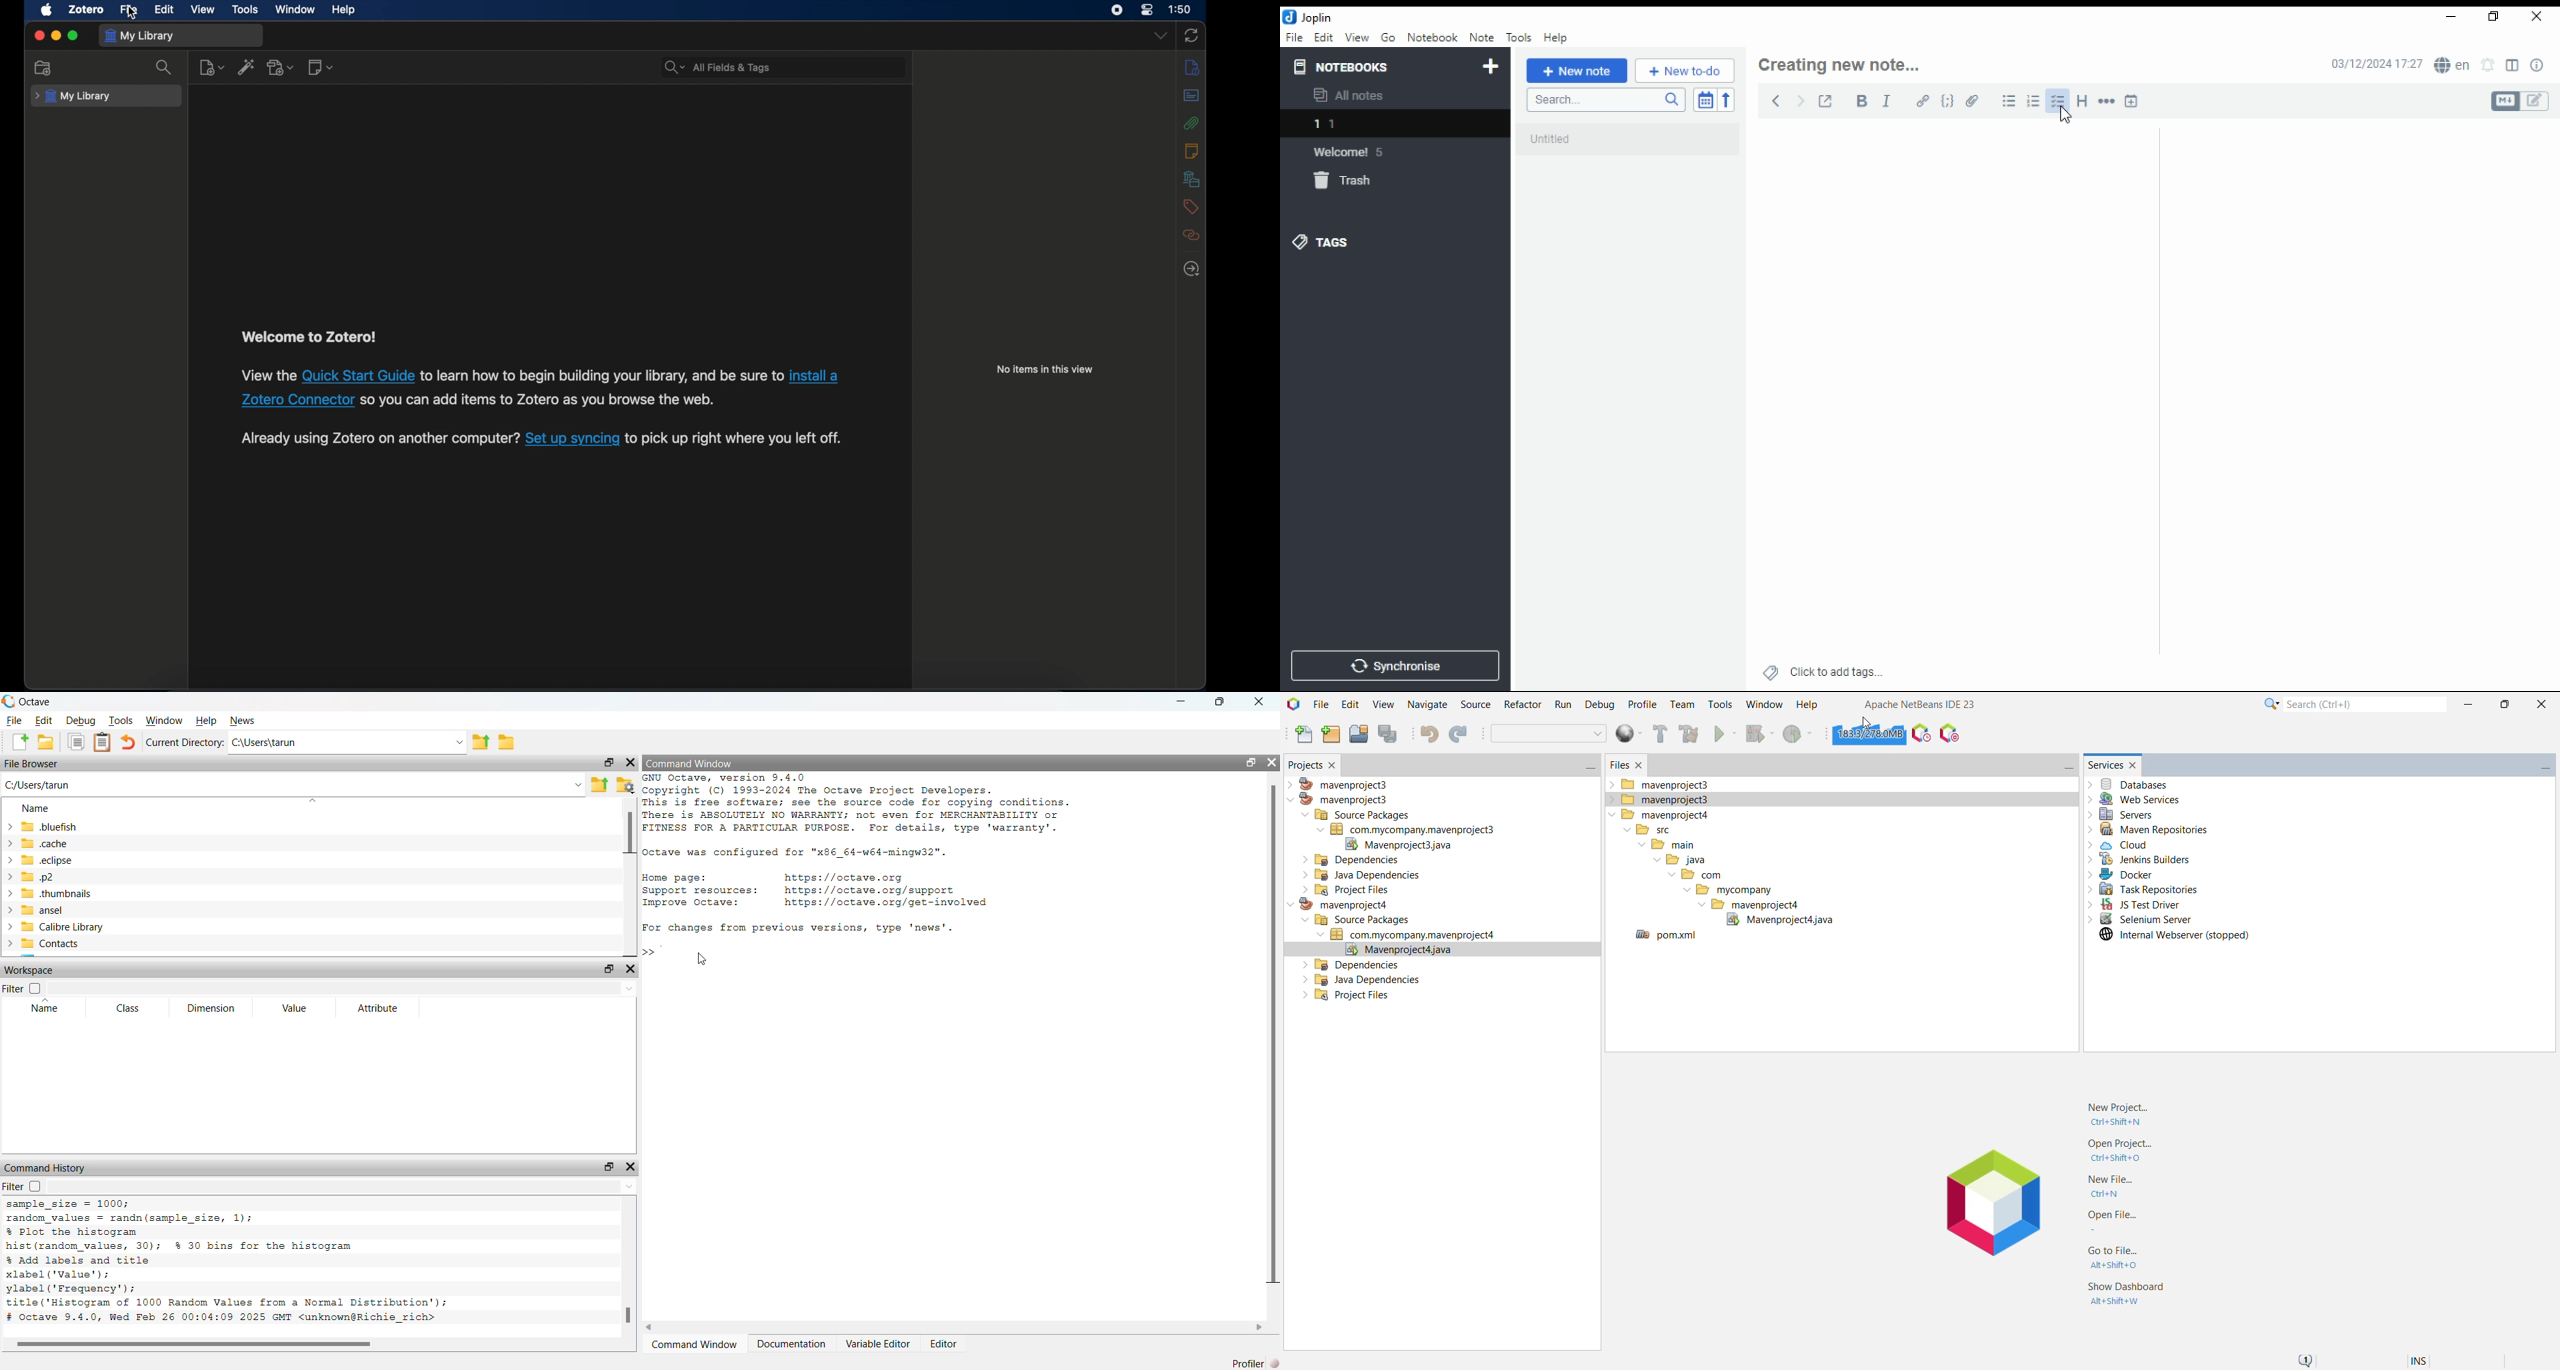 This screenshot has height=1372, width=2576. I want to click on notebook, so click(1433, 37).